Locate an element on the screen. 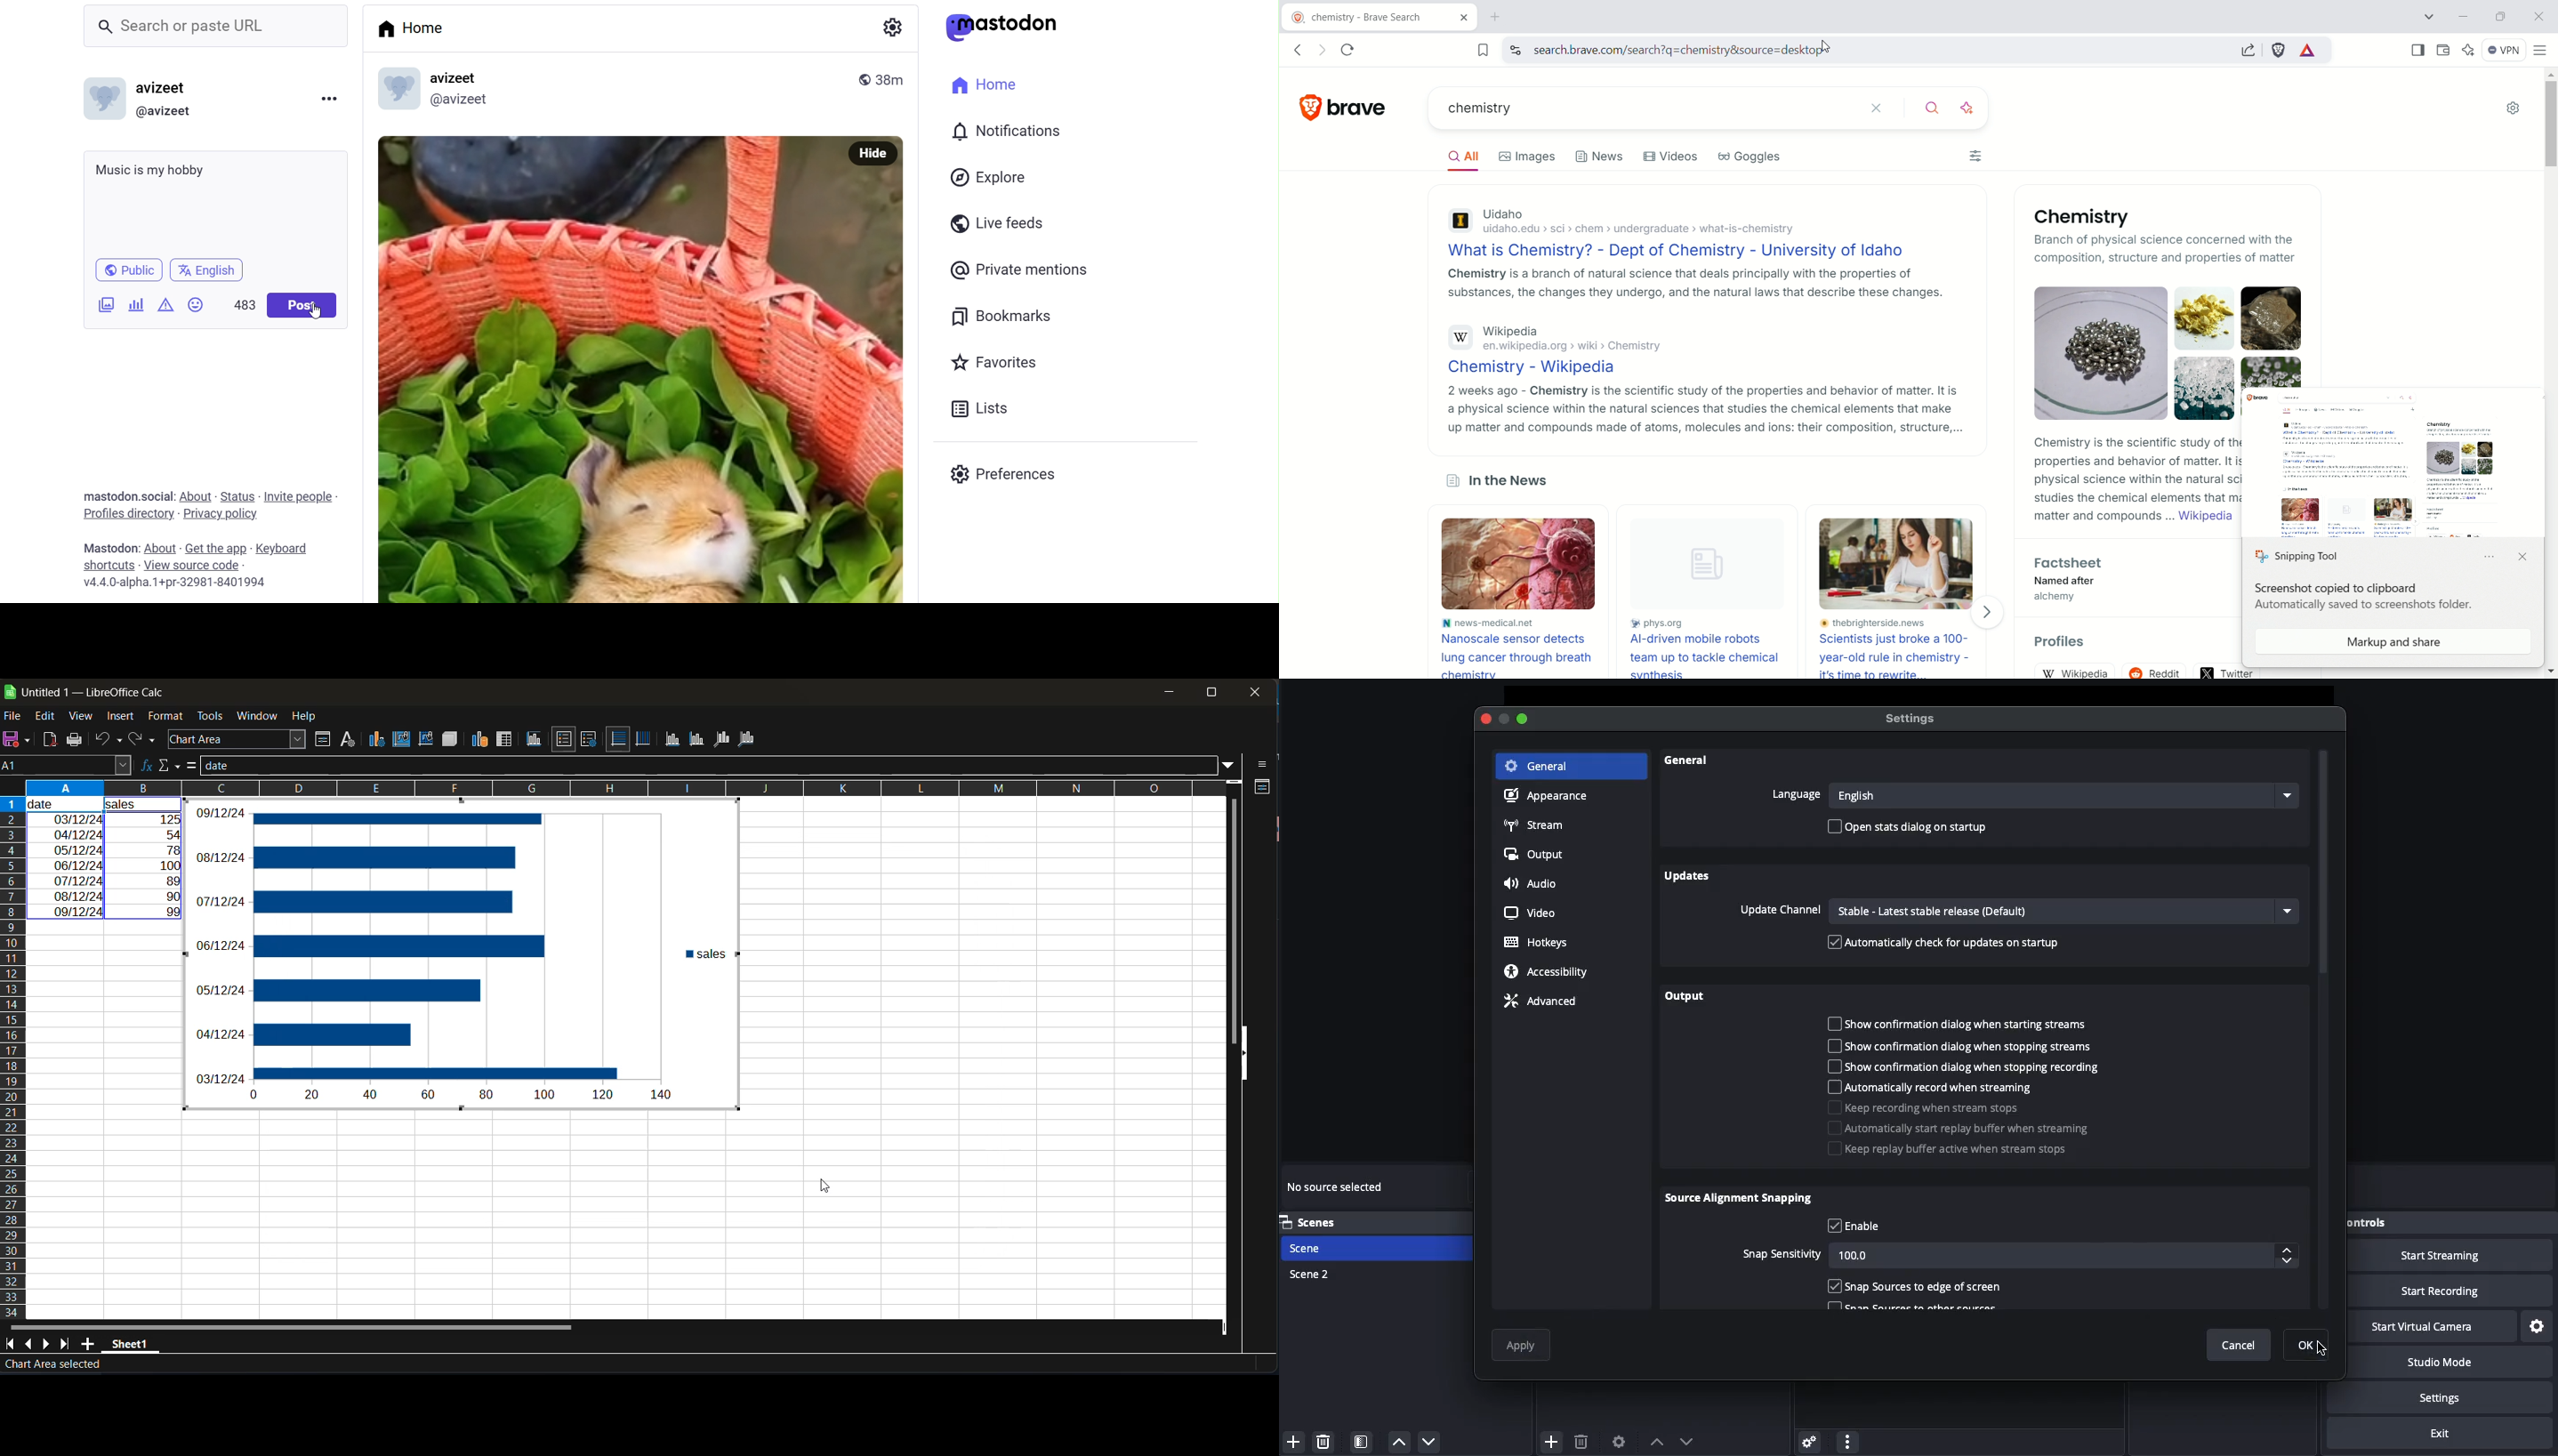 The image size is (2576, 1456). Snap sensitivity is located at coordinates (2018, 1256).